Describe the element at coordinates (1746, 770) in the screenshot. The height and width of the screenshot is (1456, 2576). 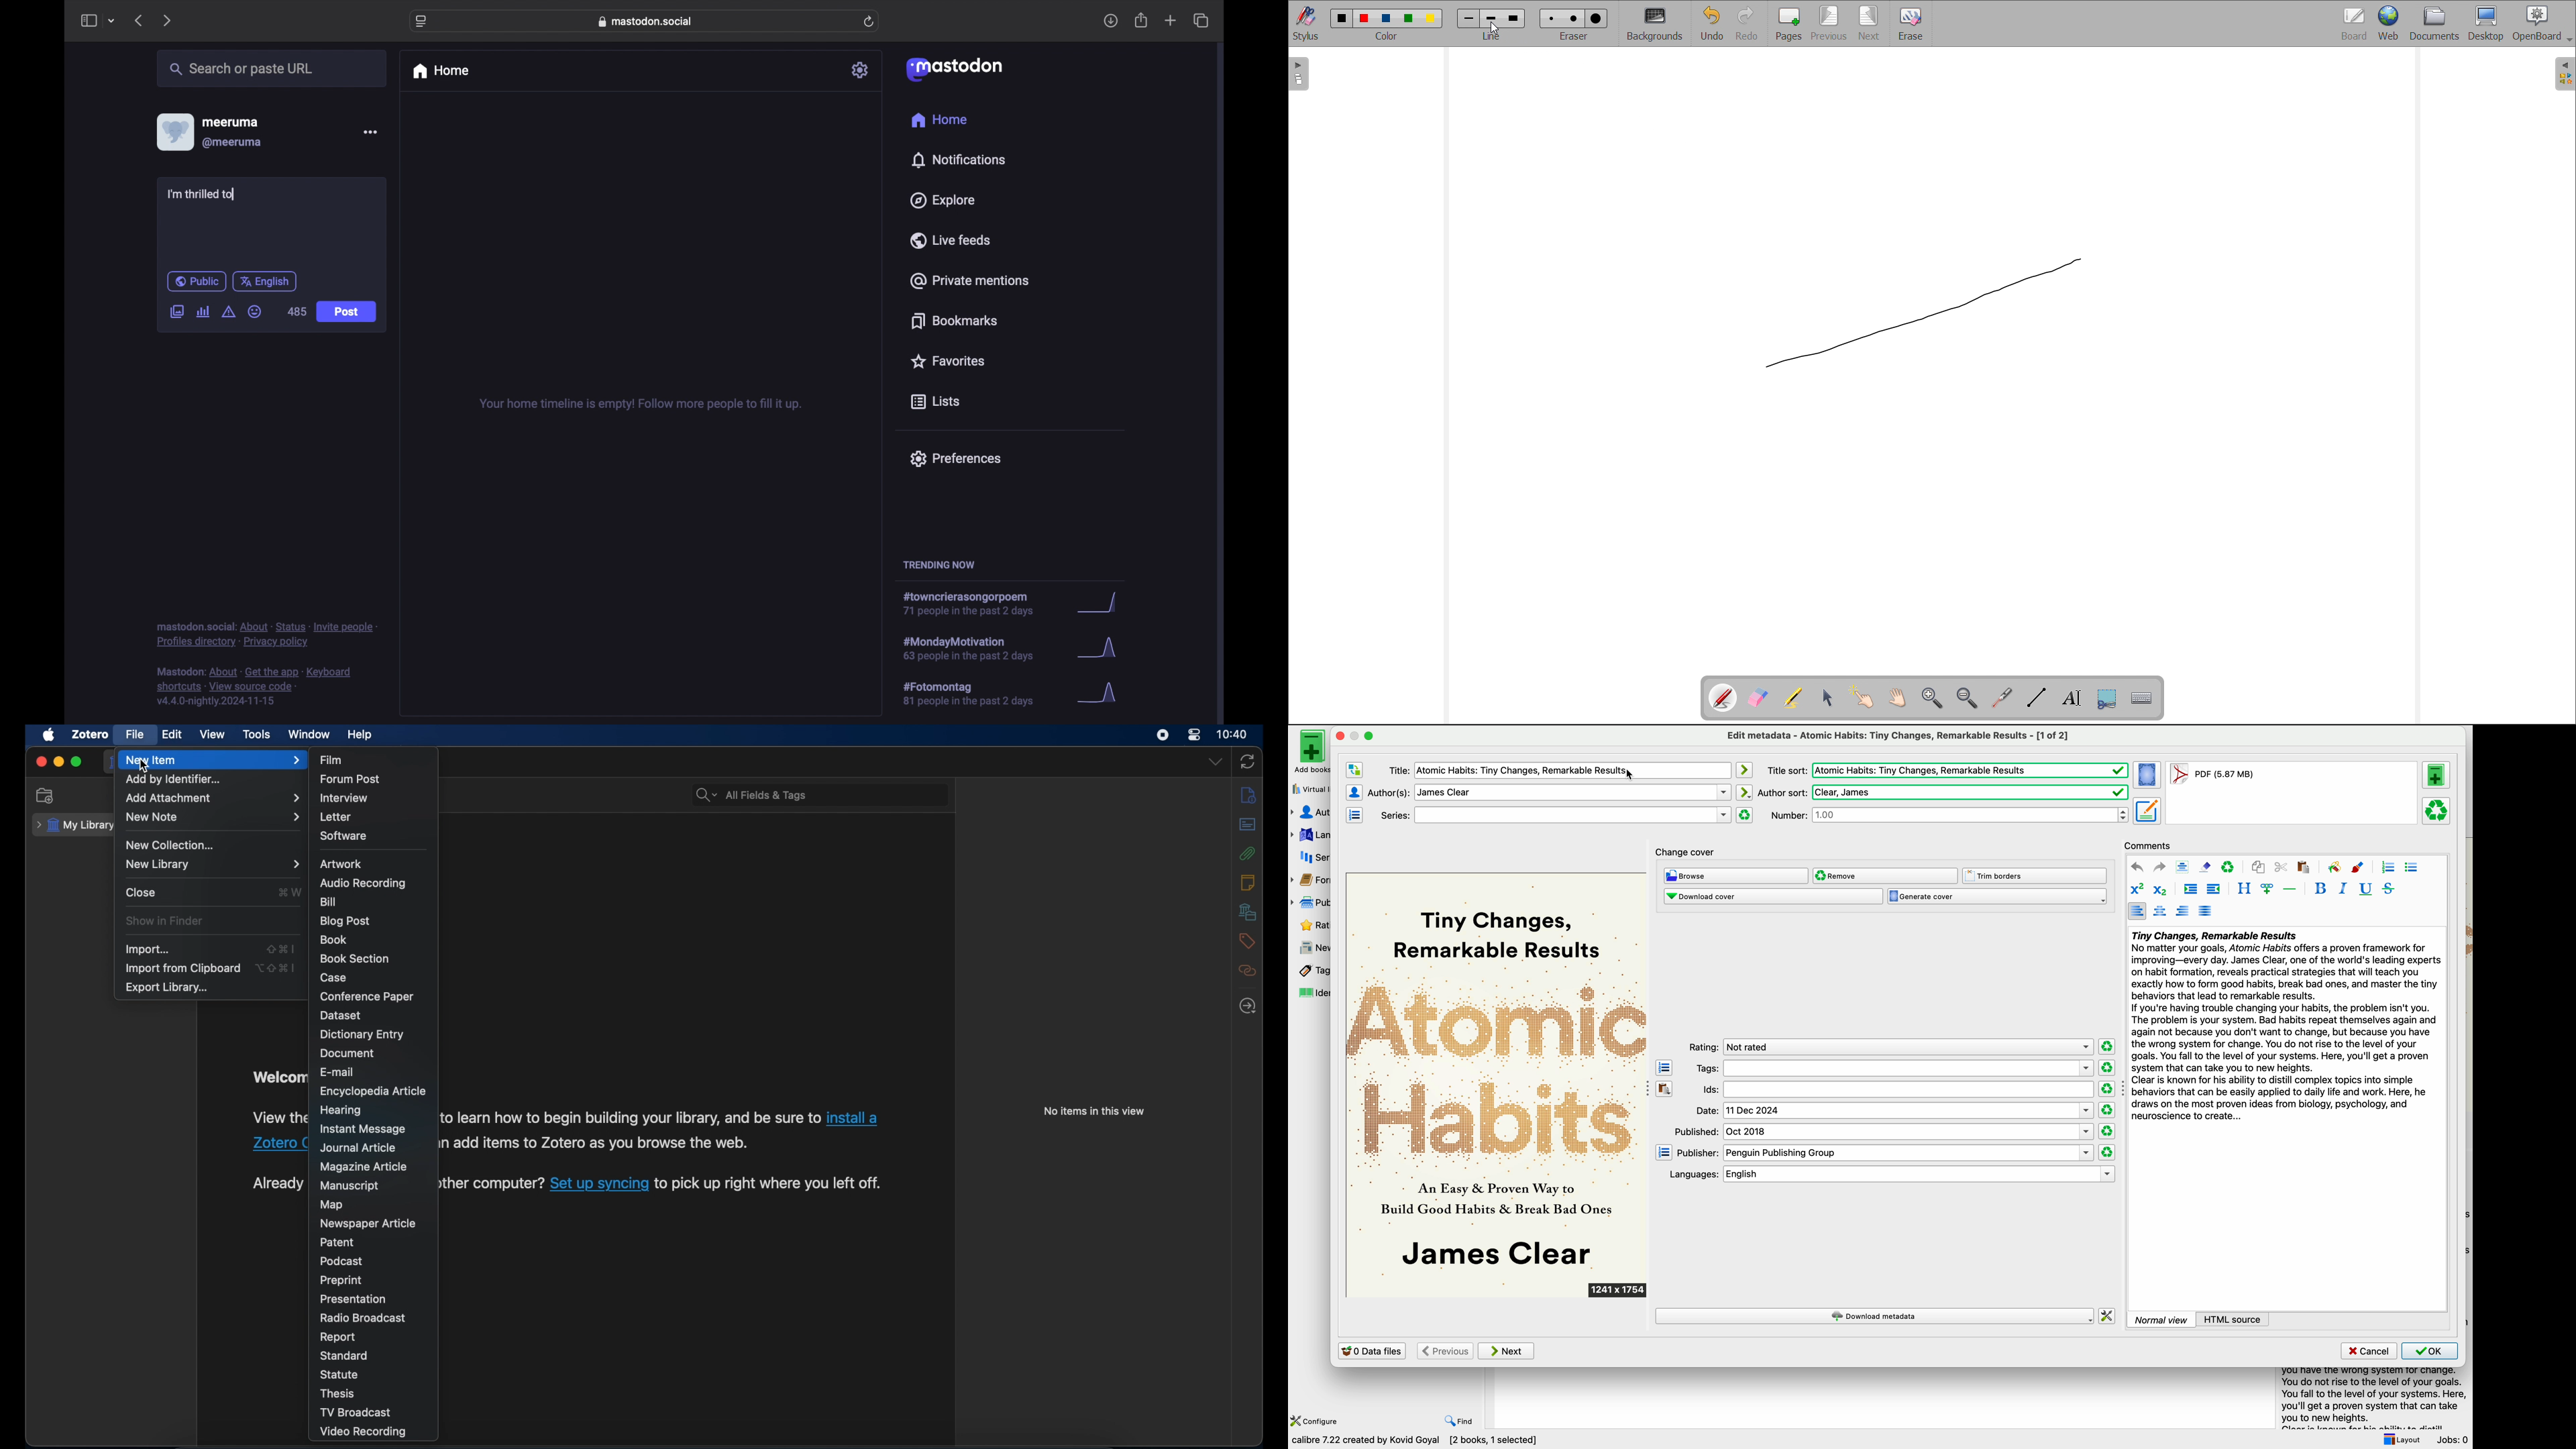
I see `automatically mode icon` at that location.